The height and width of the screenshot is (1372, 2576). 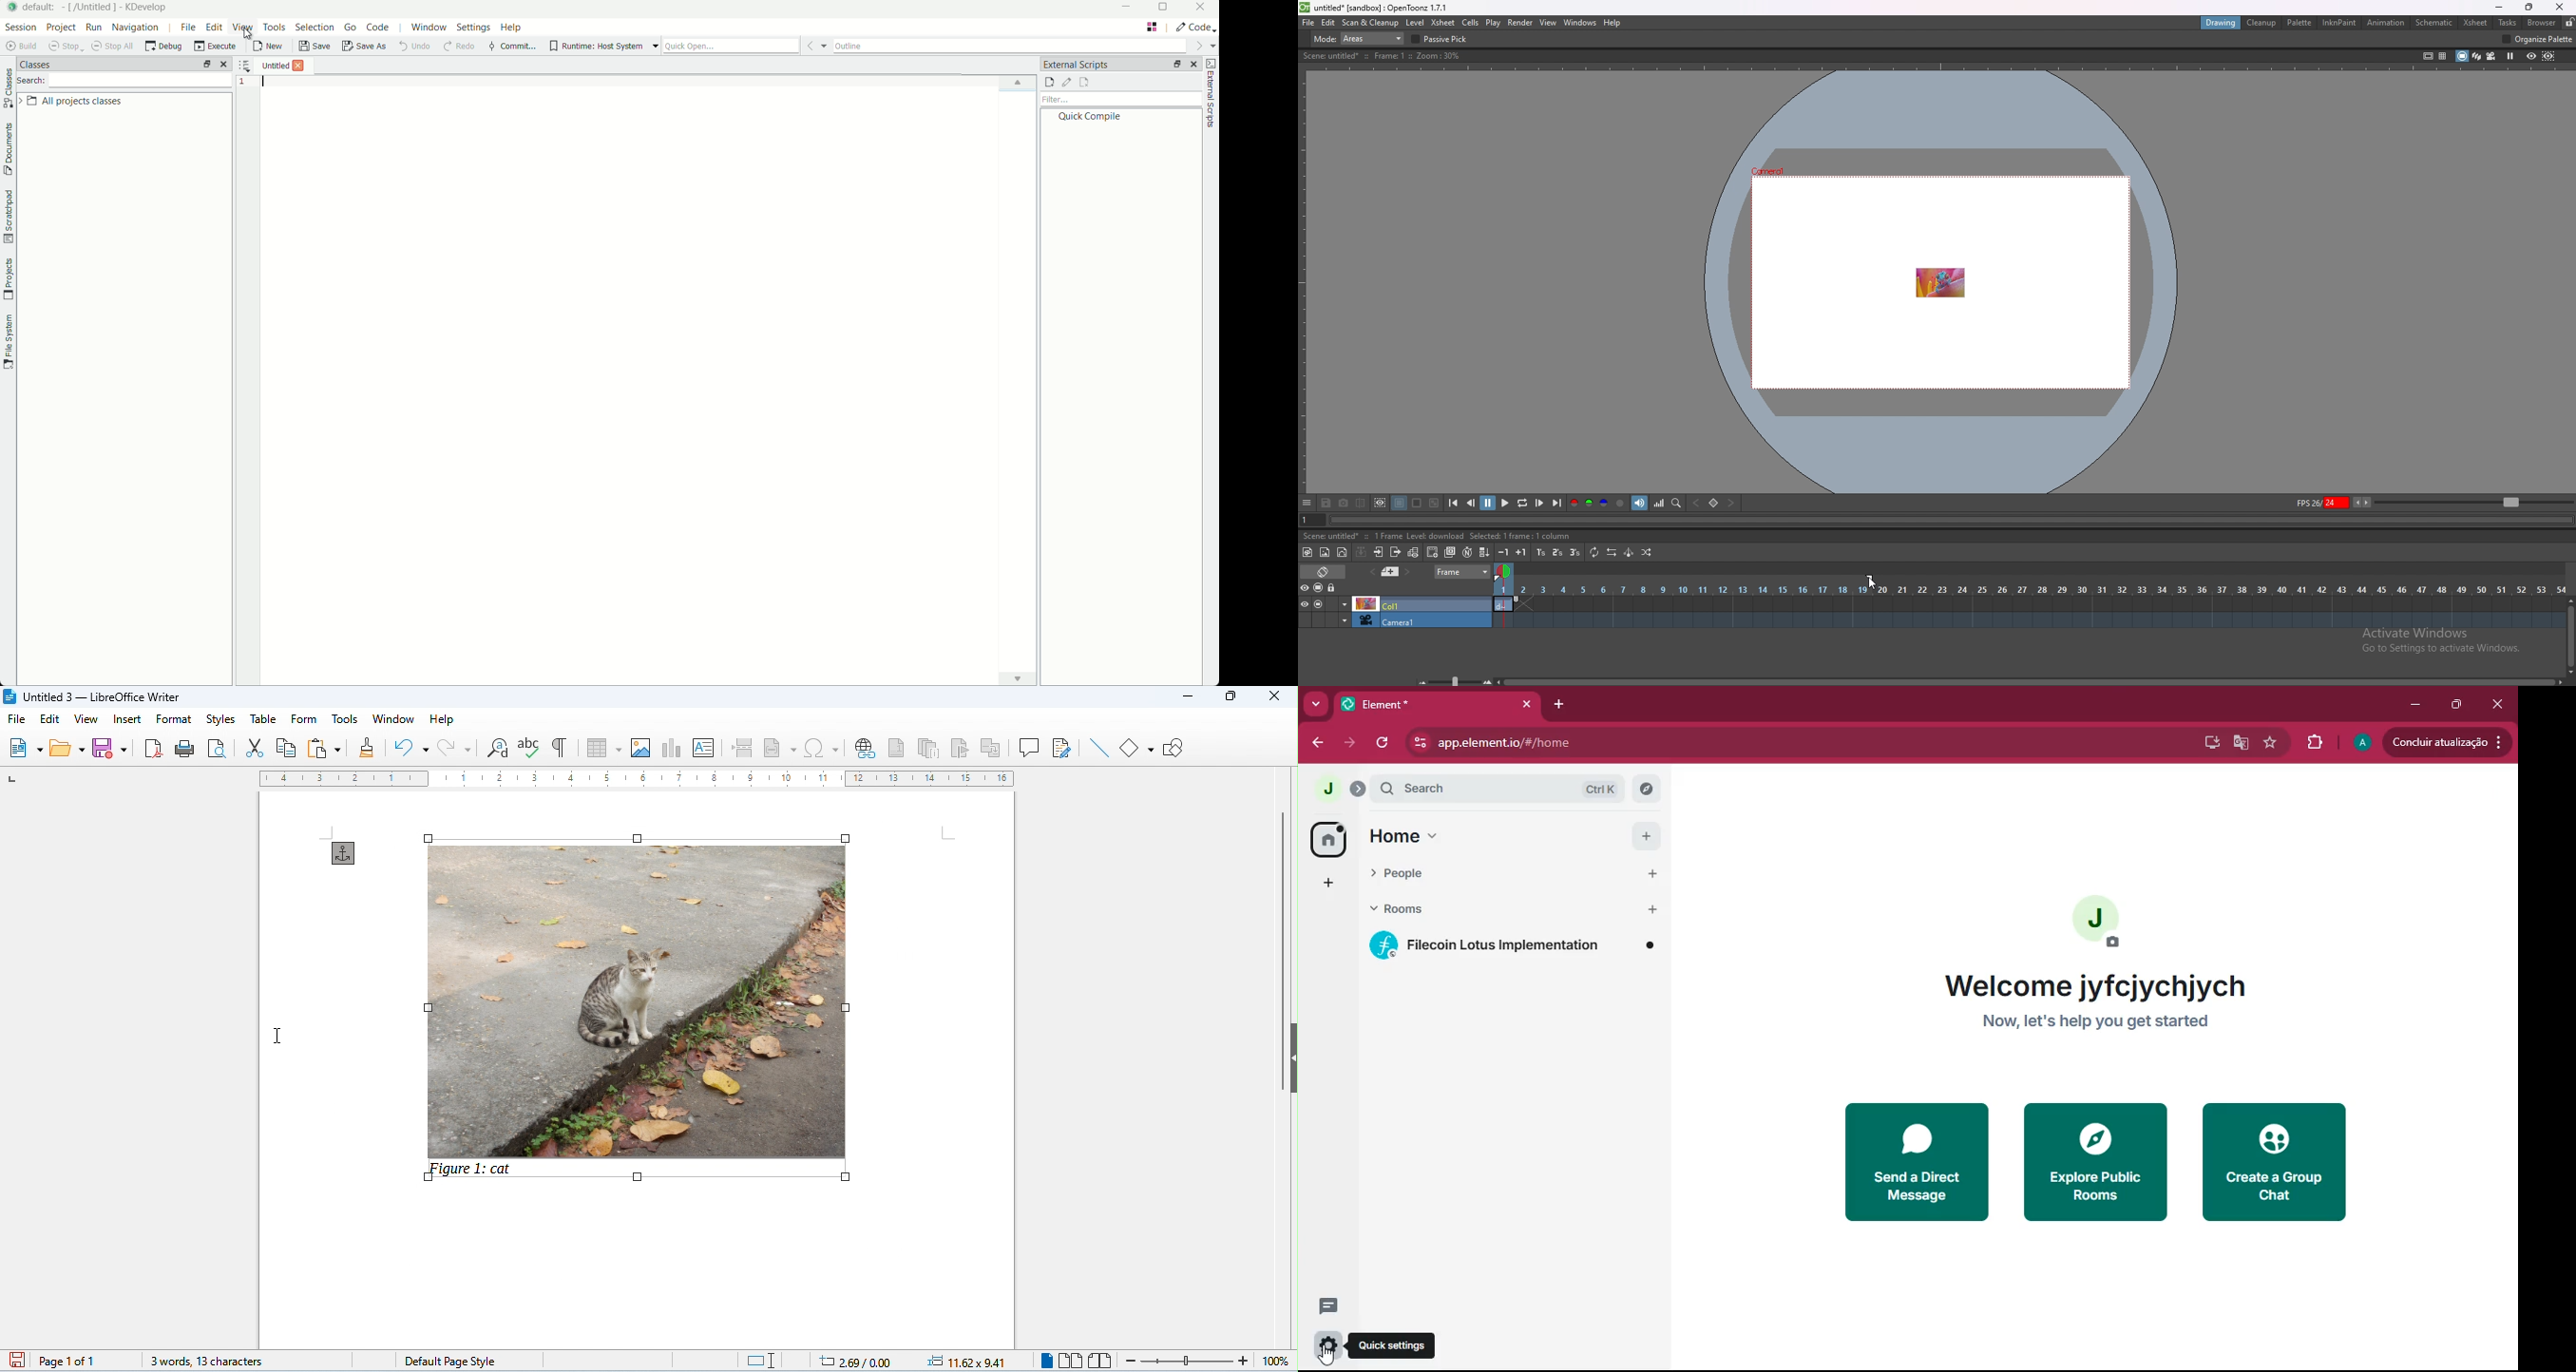 What do you see at coordinates (114, 748) in the screenshot?
I see `save` at bounding box center [114, 748].